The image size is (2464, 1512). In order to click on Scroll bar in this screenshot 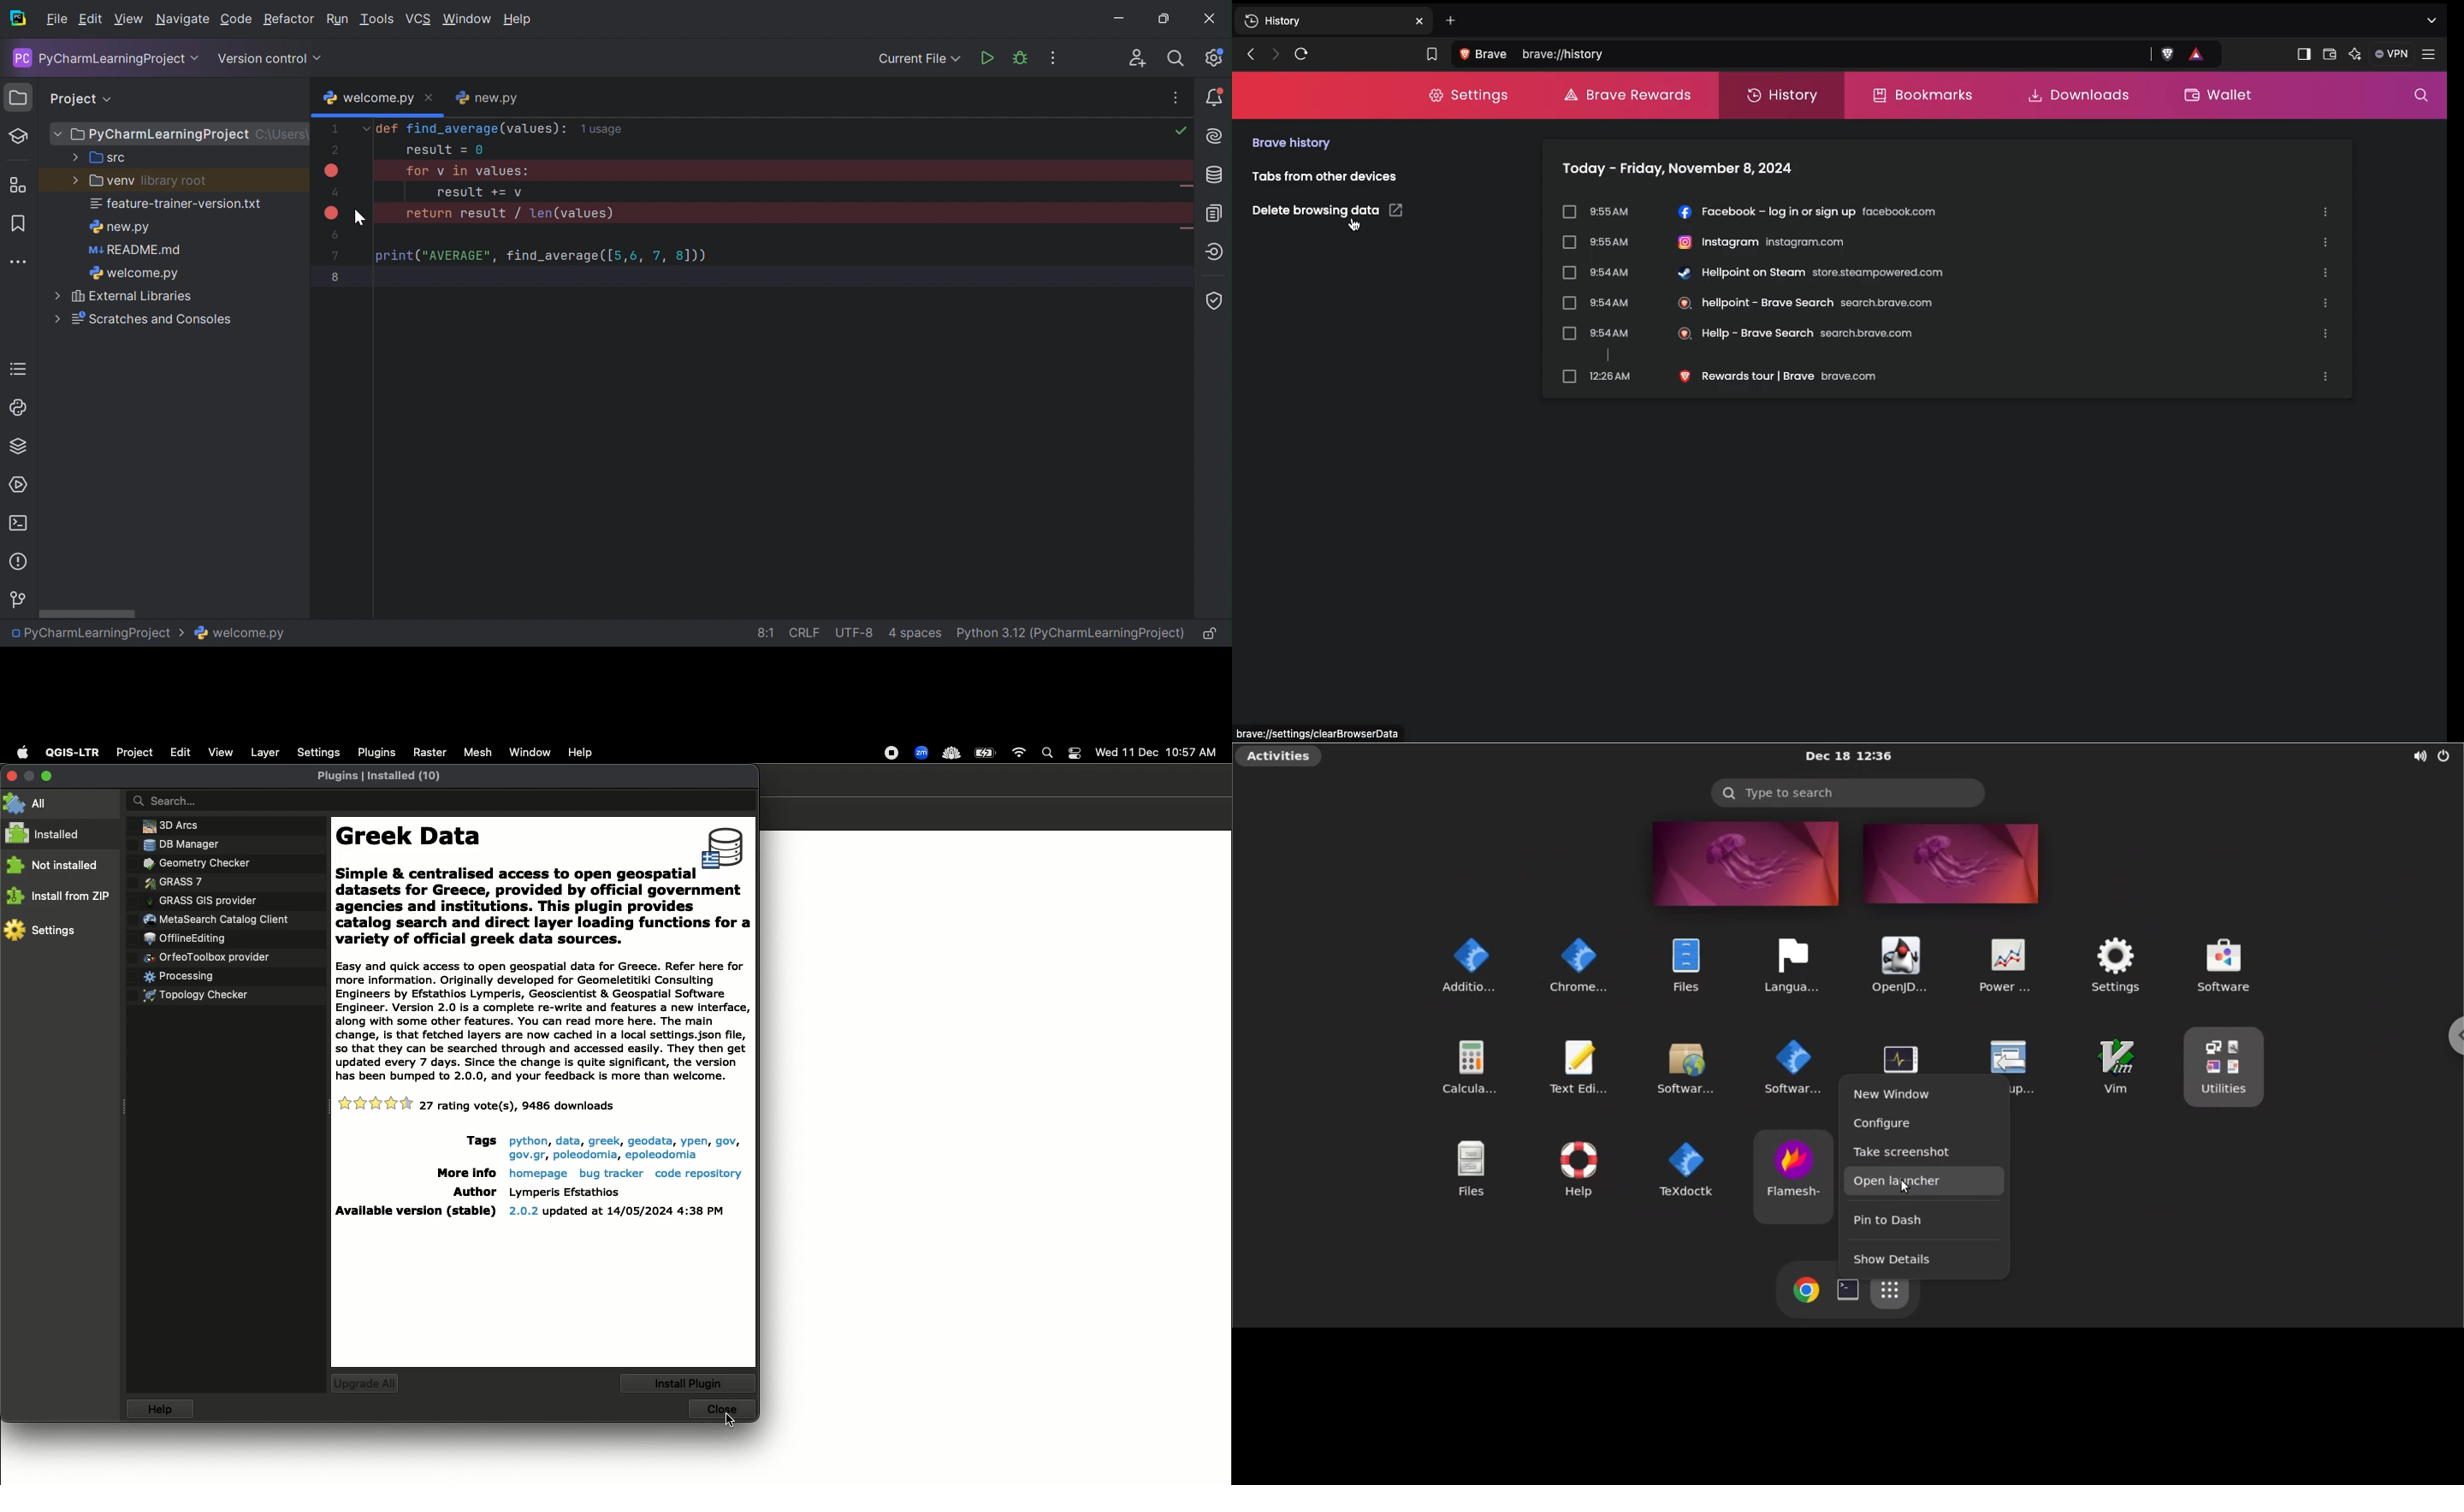, I will do `click(89, 613)`.